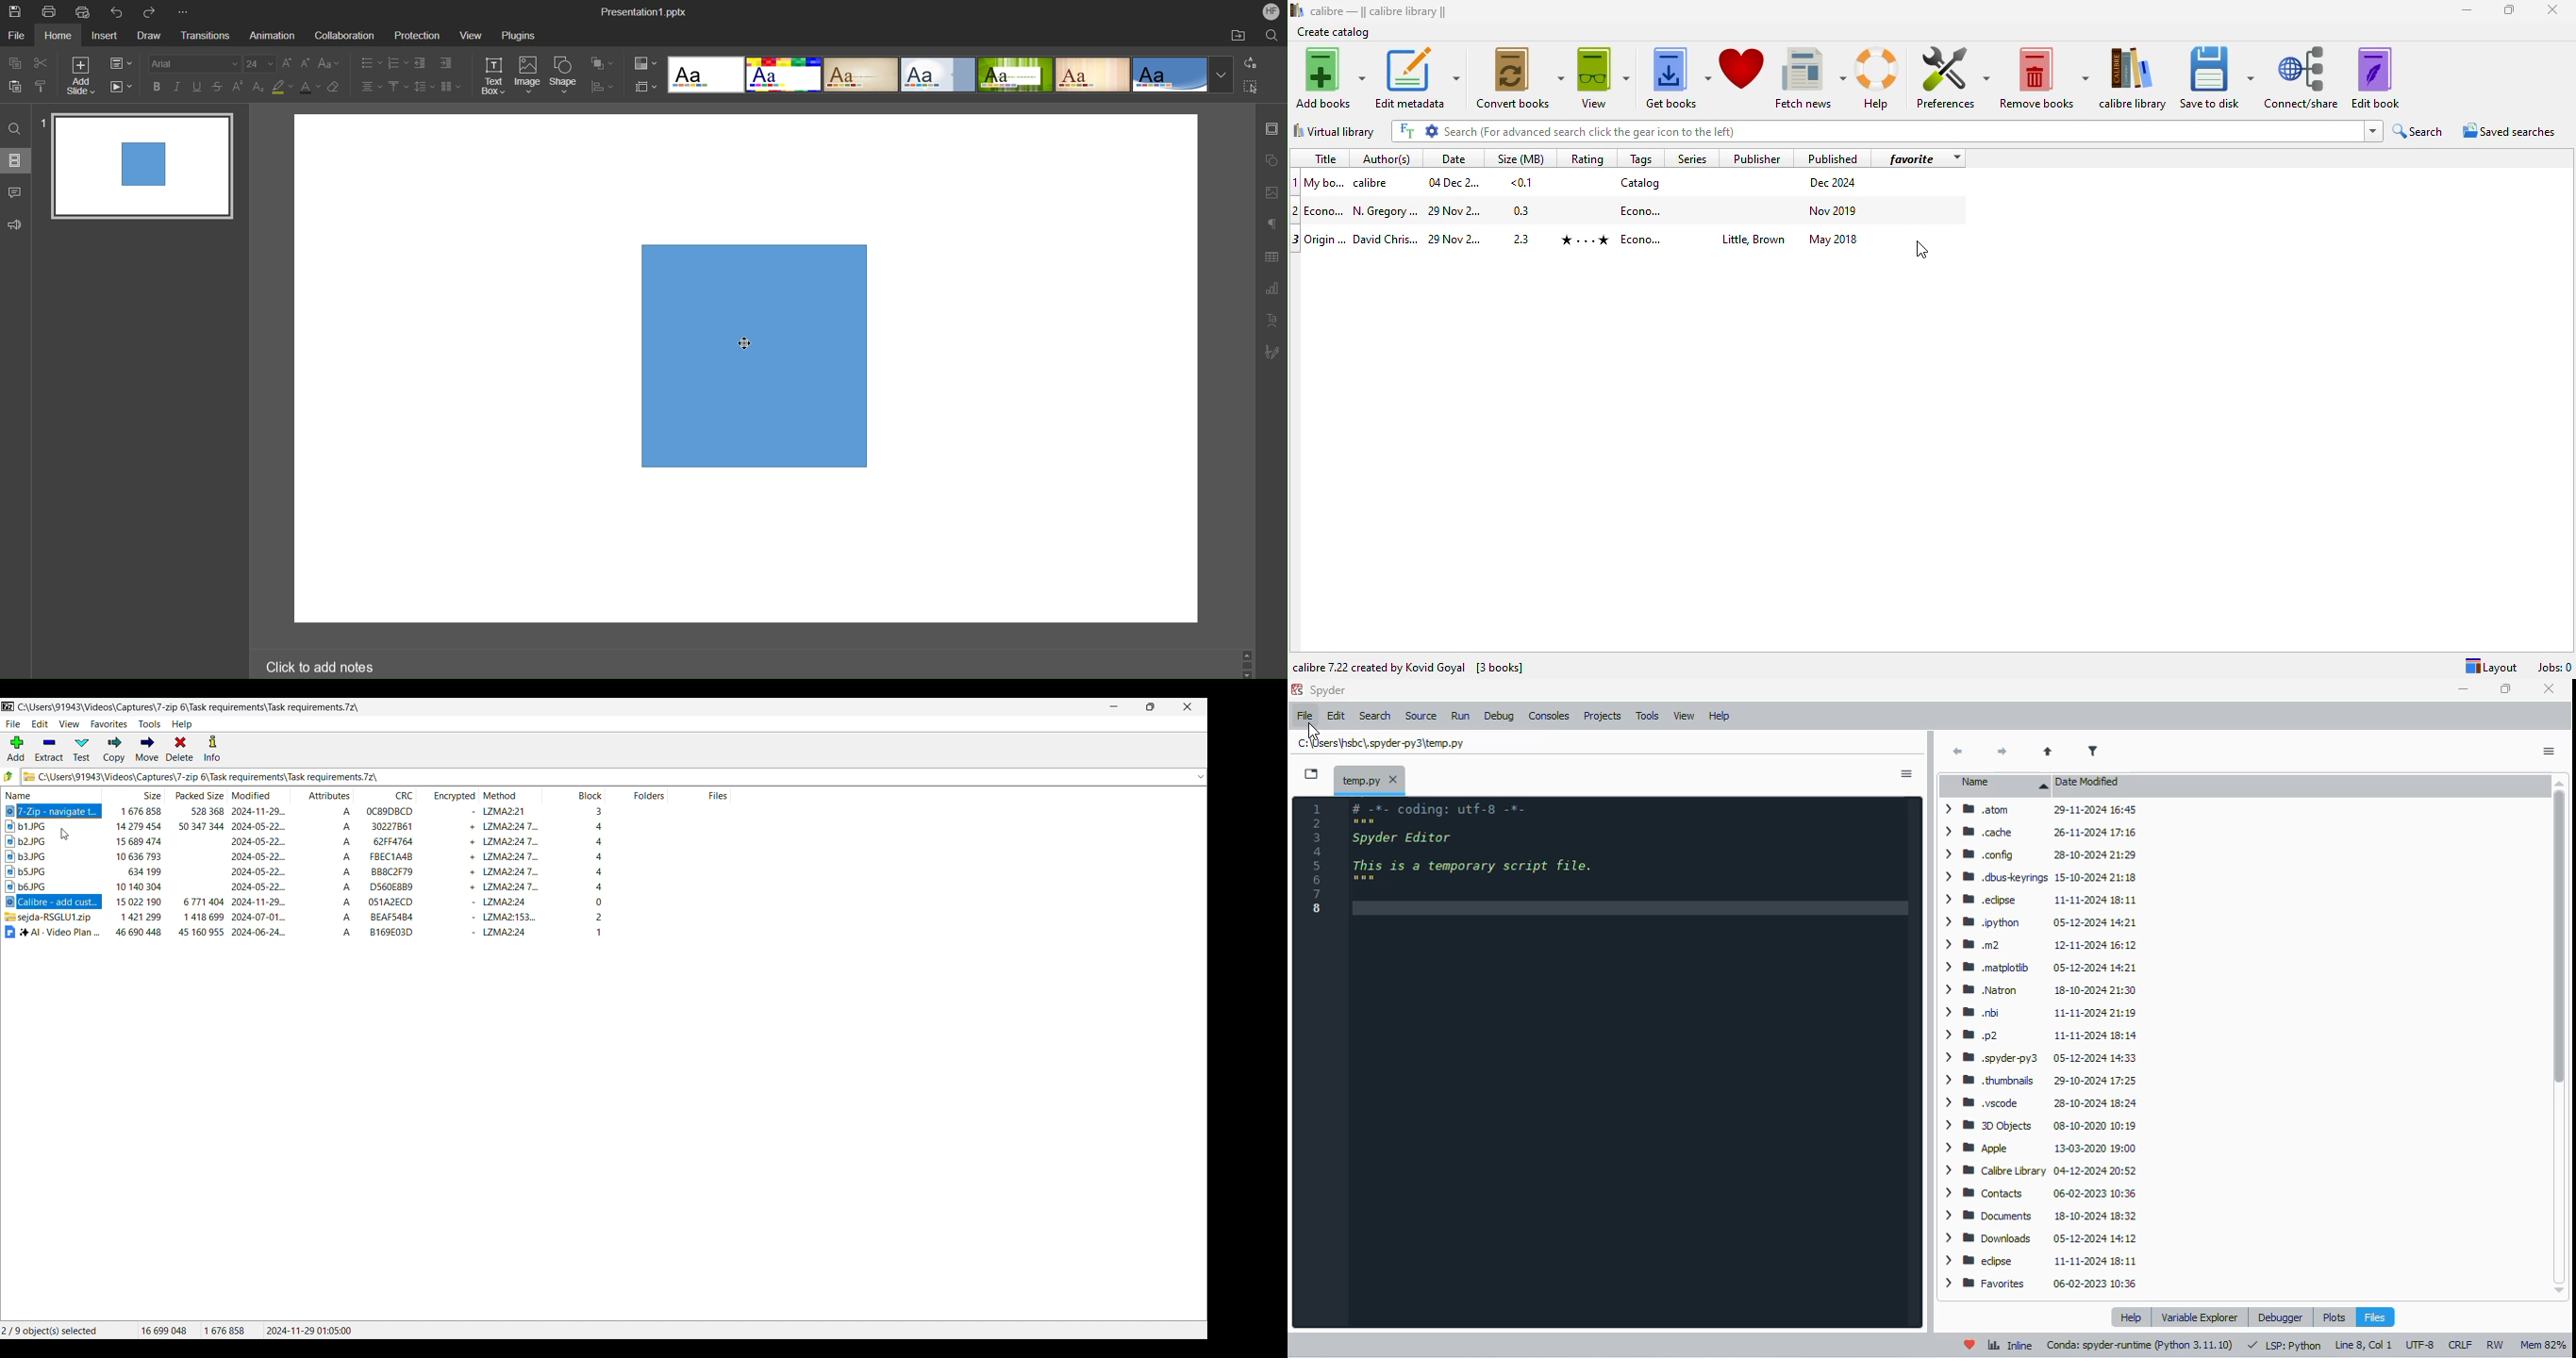 The width and height of the screenshot is (2576, 1372). I want to click on source, so click(1421, 717).